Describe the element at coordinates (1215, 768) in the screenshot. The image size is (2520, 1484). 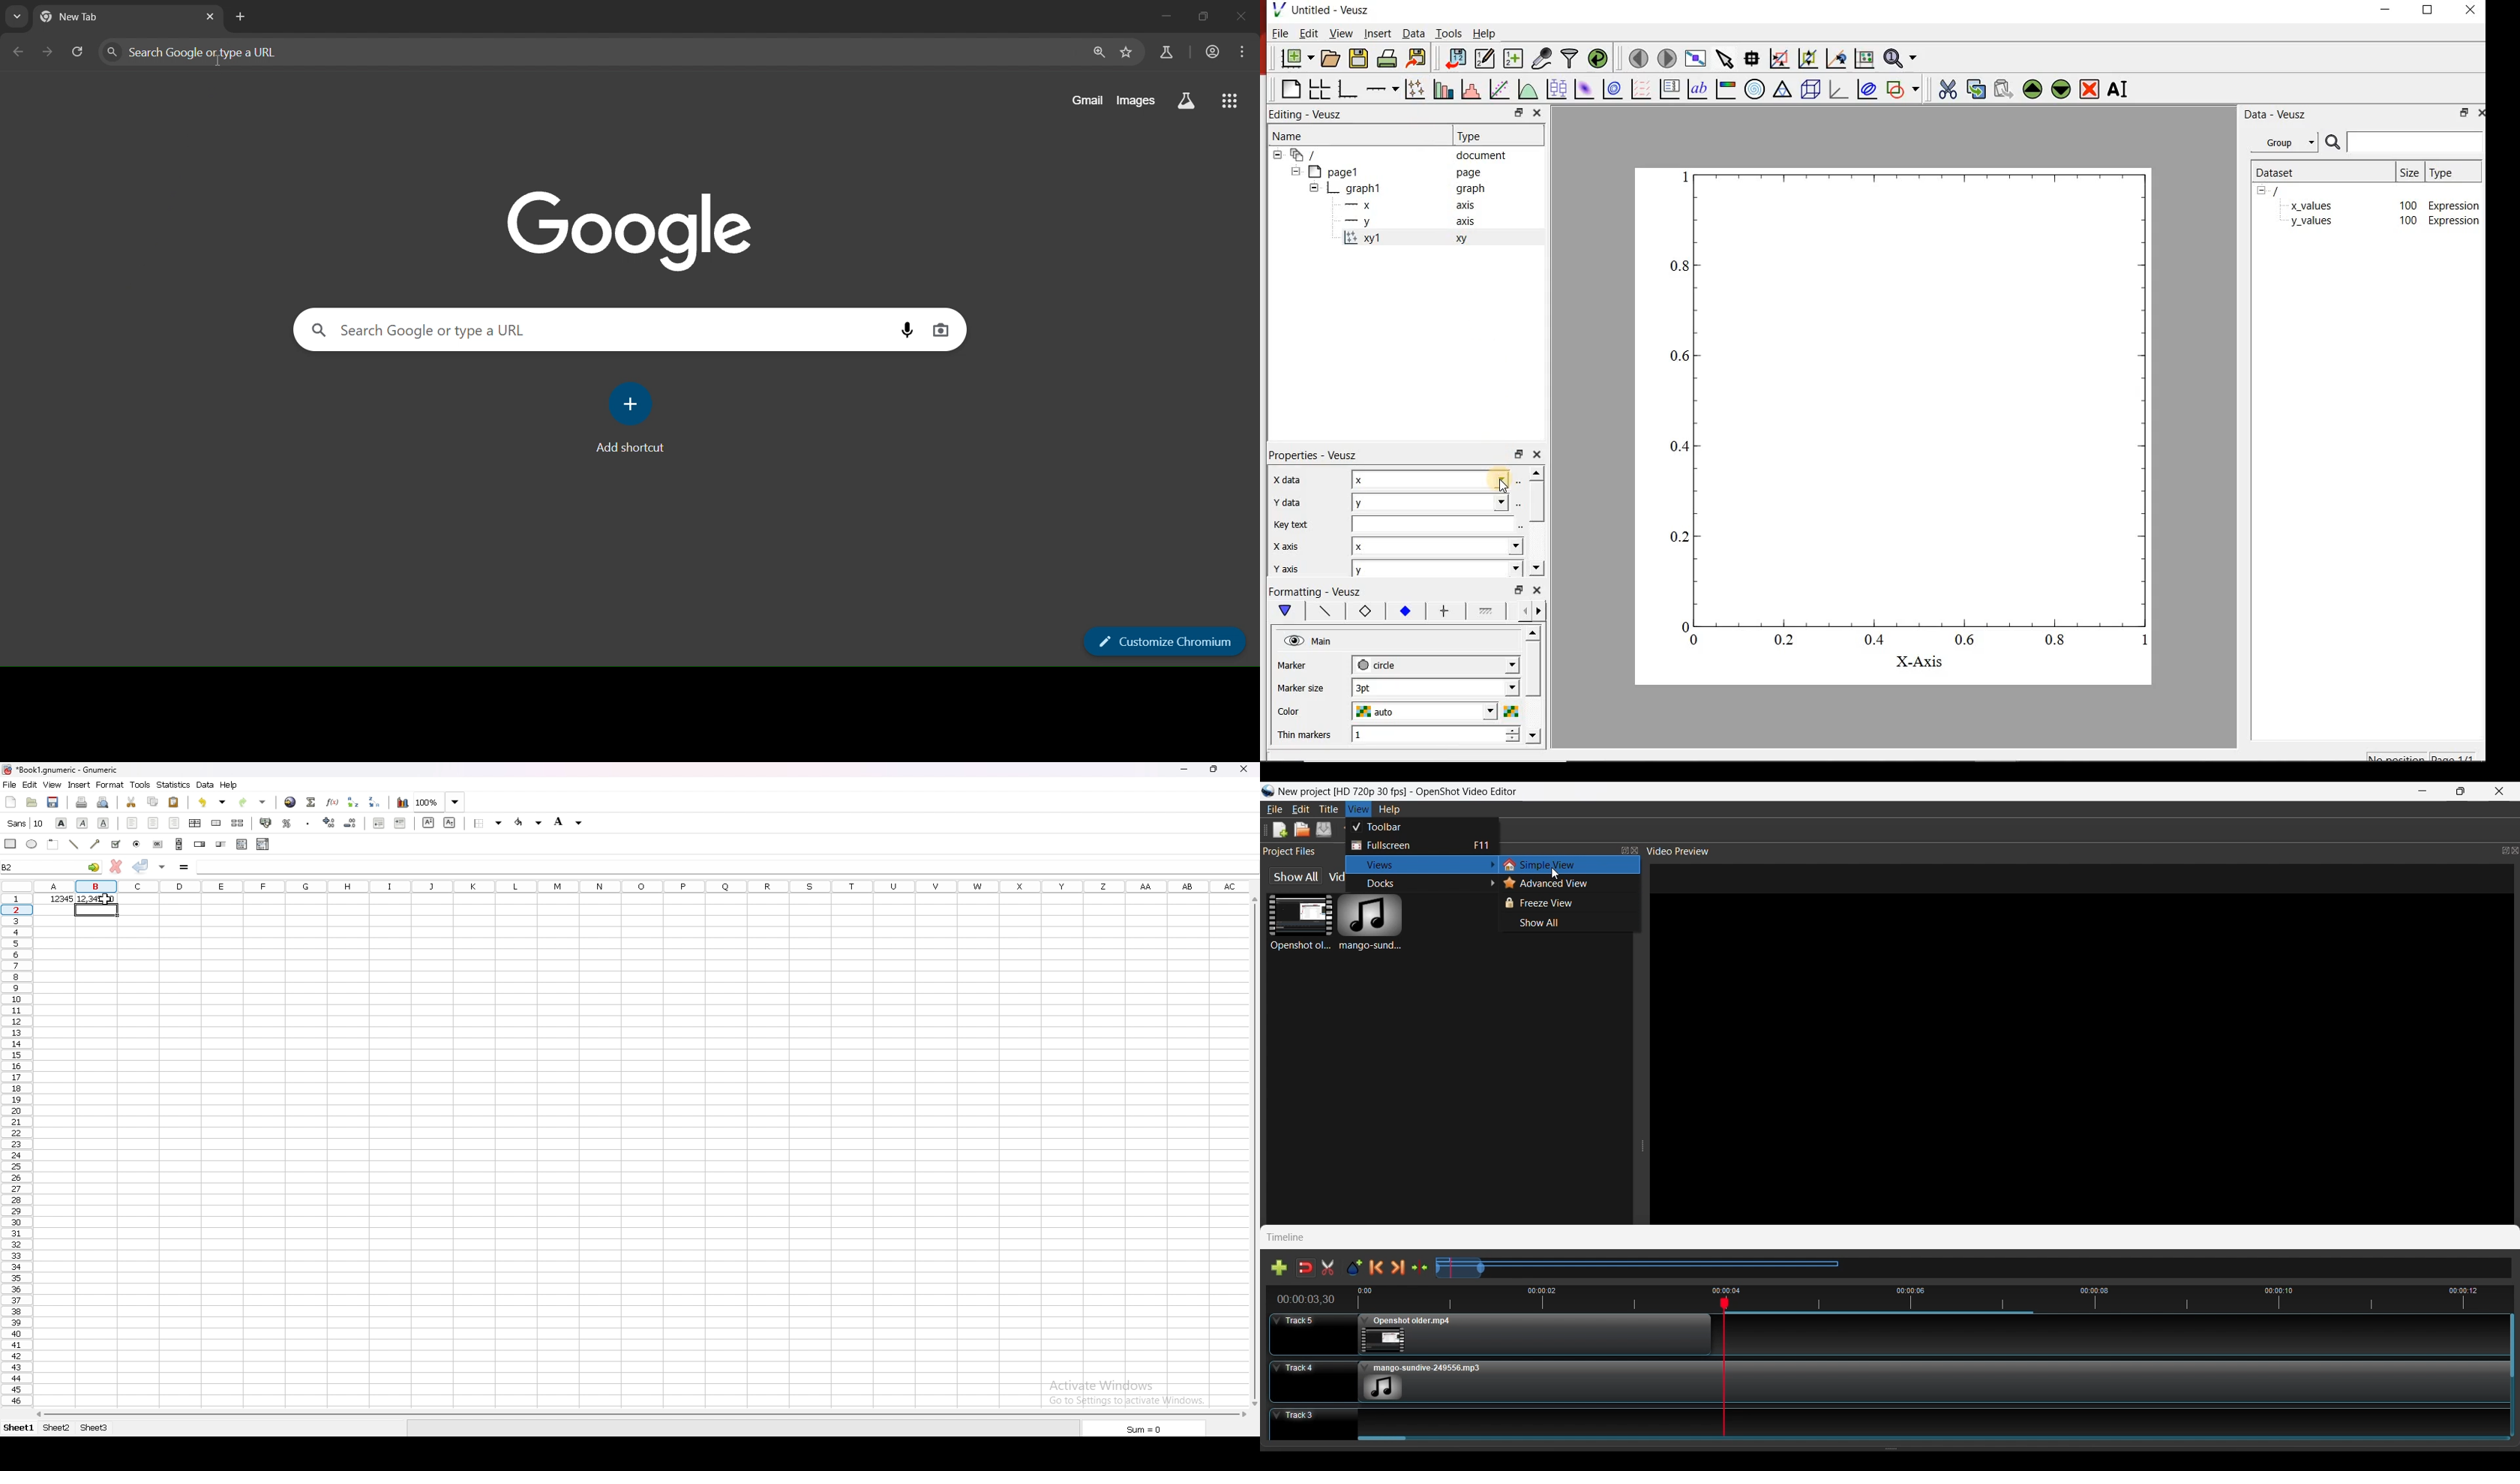
I see `resize` at that location.